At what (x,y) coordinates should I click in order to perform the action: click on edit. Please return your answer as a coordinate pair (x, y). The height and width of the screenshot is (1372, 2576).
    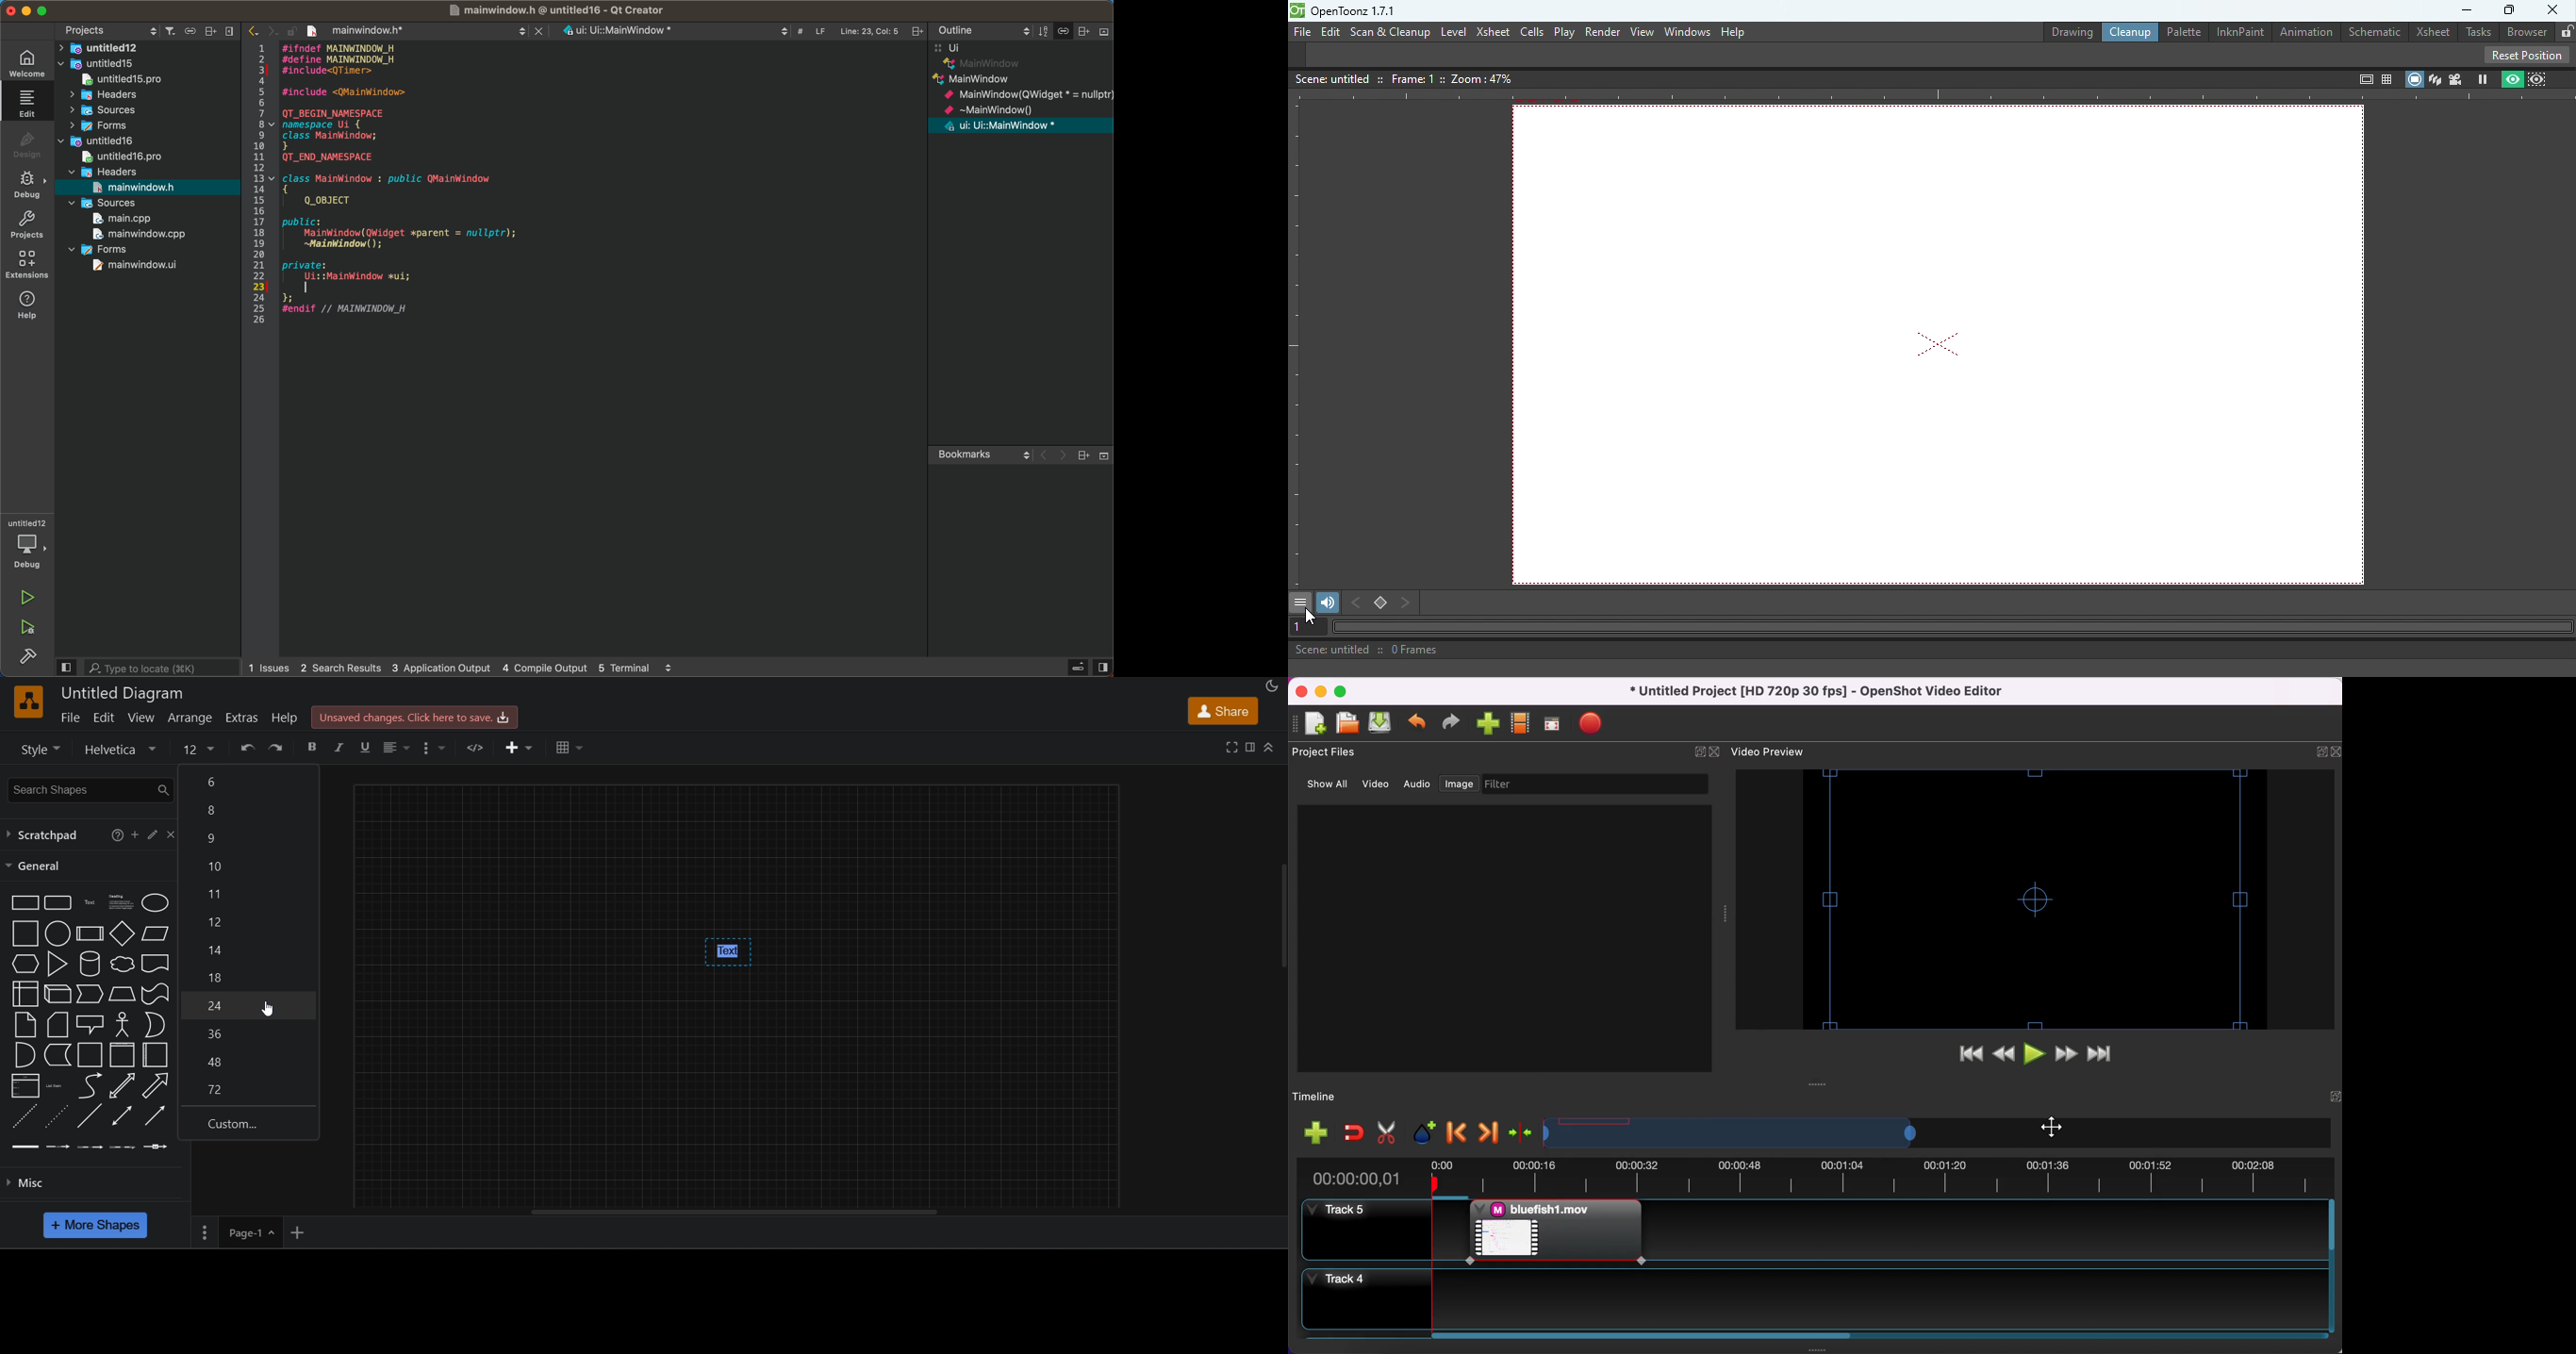
    Looking at the image, I should click on (103, 717).